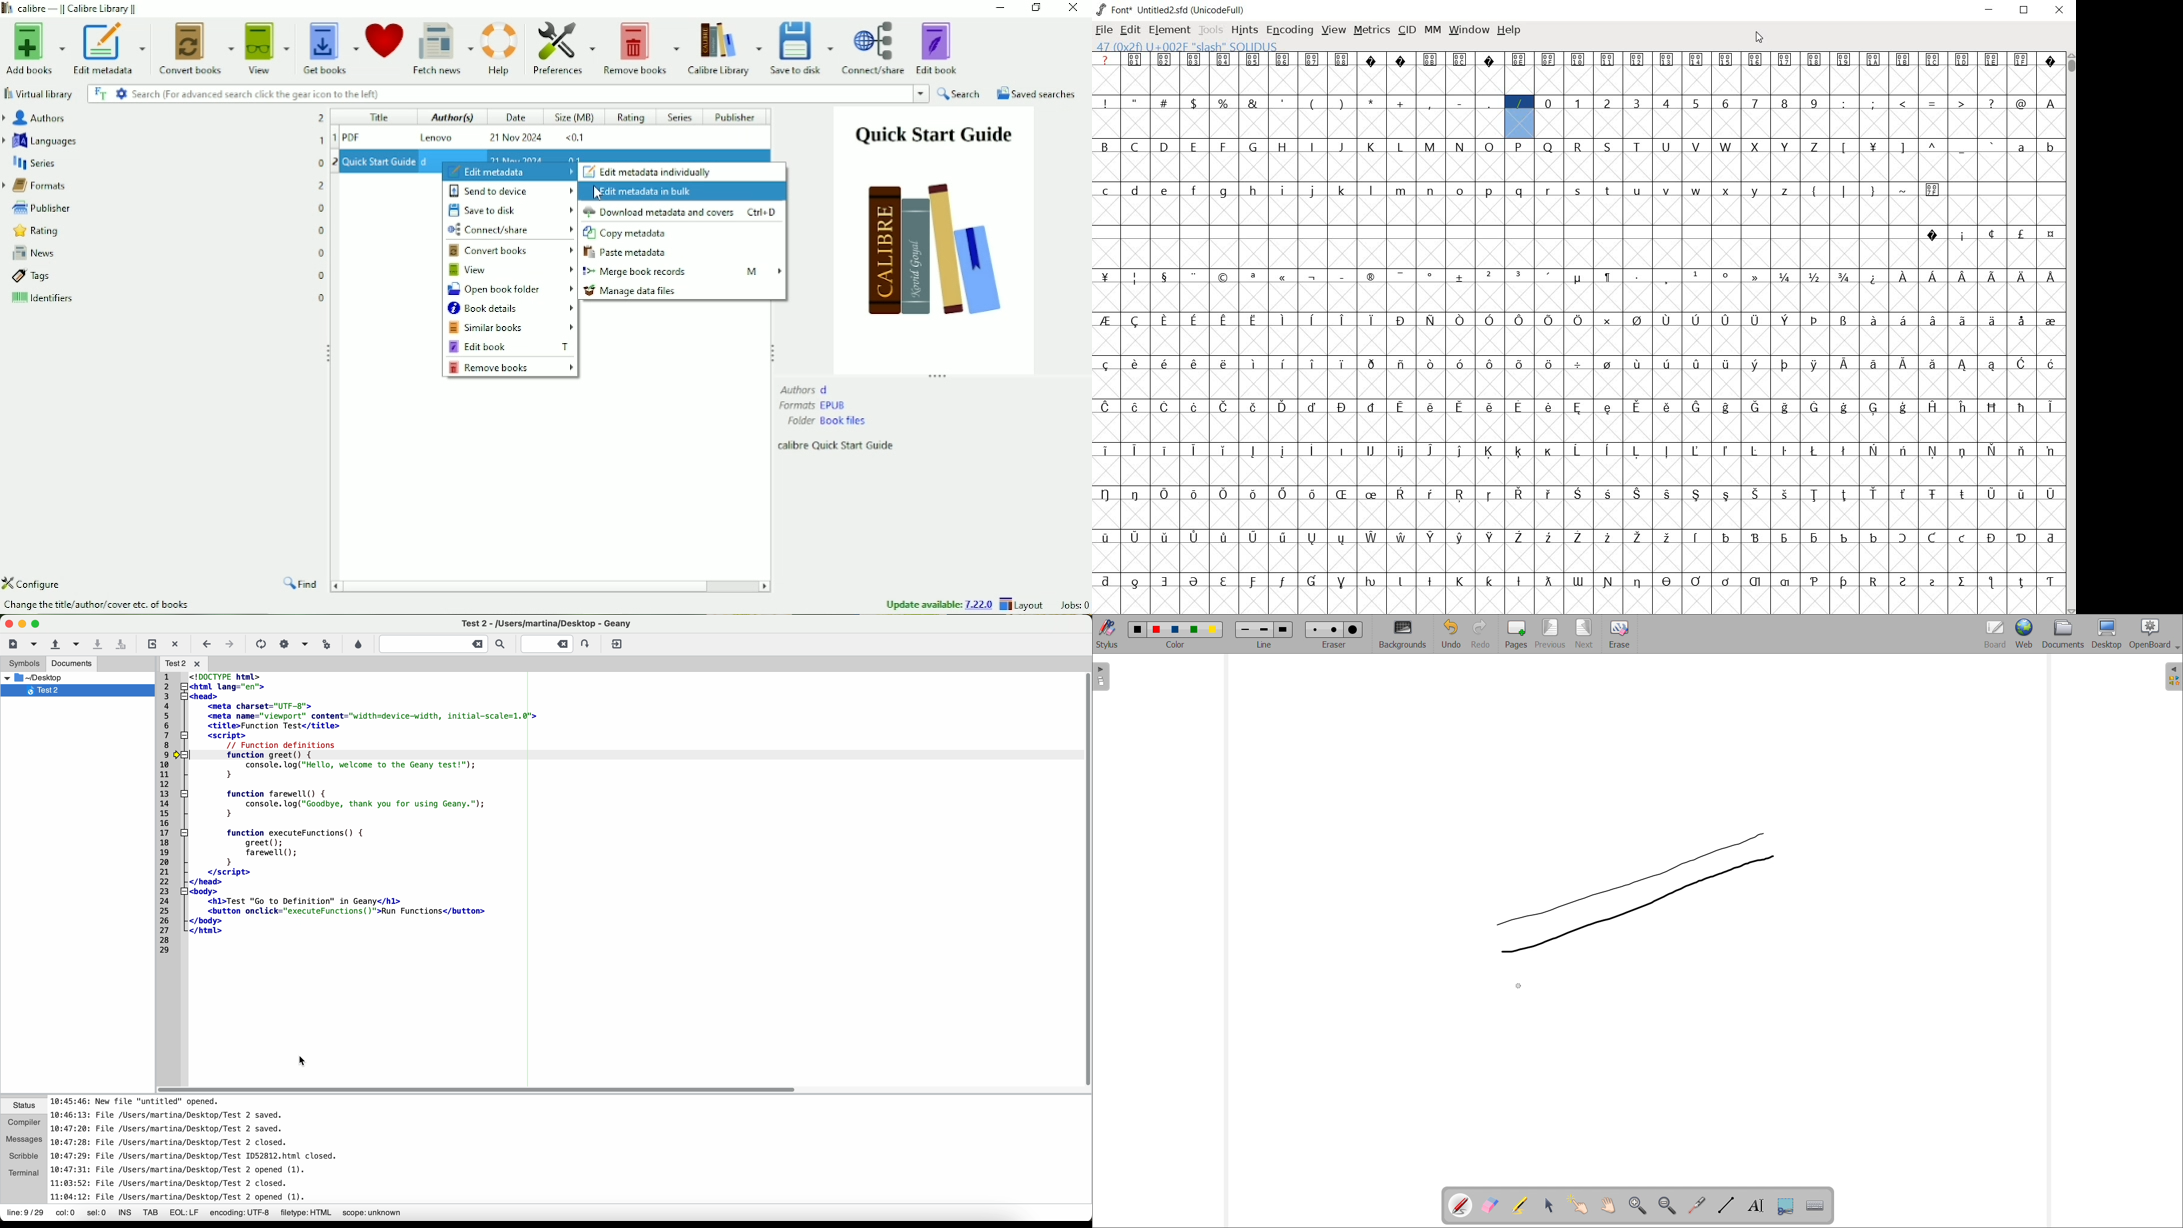 The width and height of the screenshot is (2184, 1232). Describe the element at coordinates (1283, 60) in the screenshot. I see `glyph` at that location.